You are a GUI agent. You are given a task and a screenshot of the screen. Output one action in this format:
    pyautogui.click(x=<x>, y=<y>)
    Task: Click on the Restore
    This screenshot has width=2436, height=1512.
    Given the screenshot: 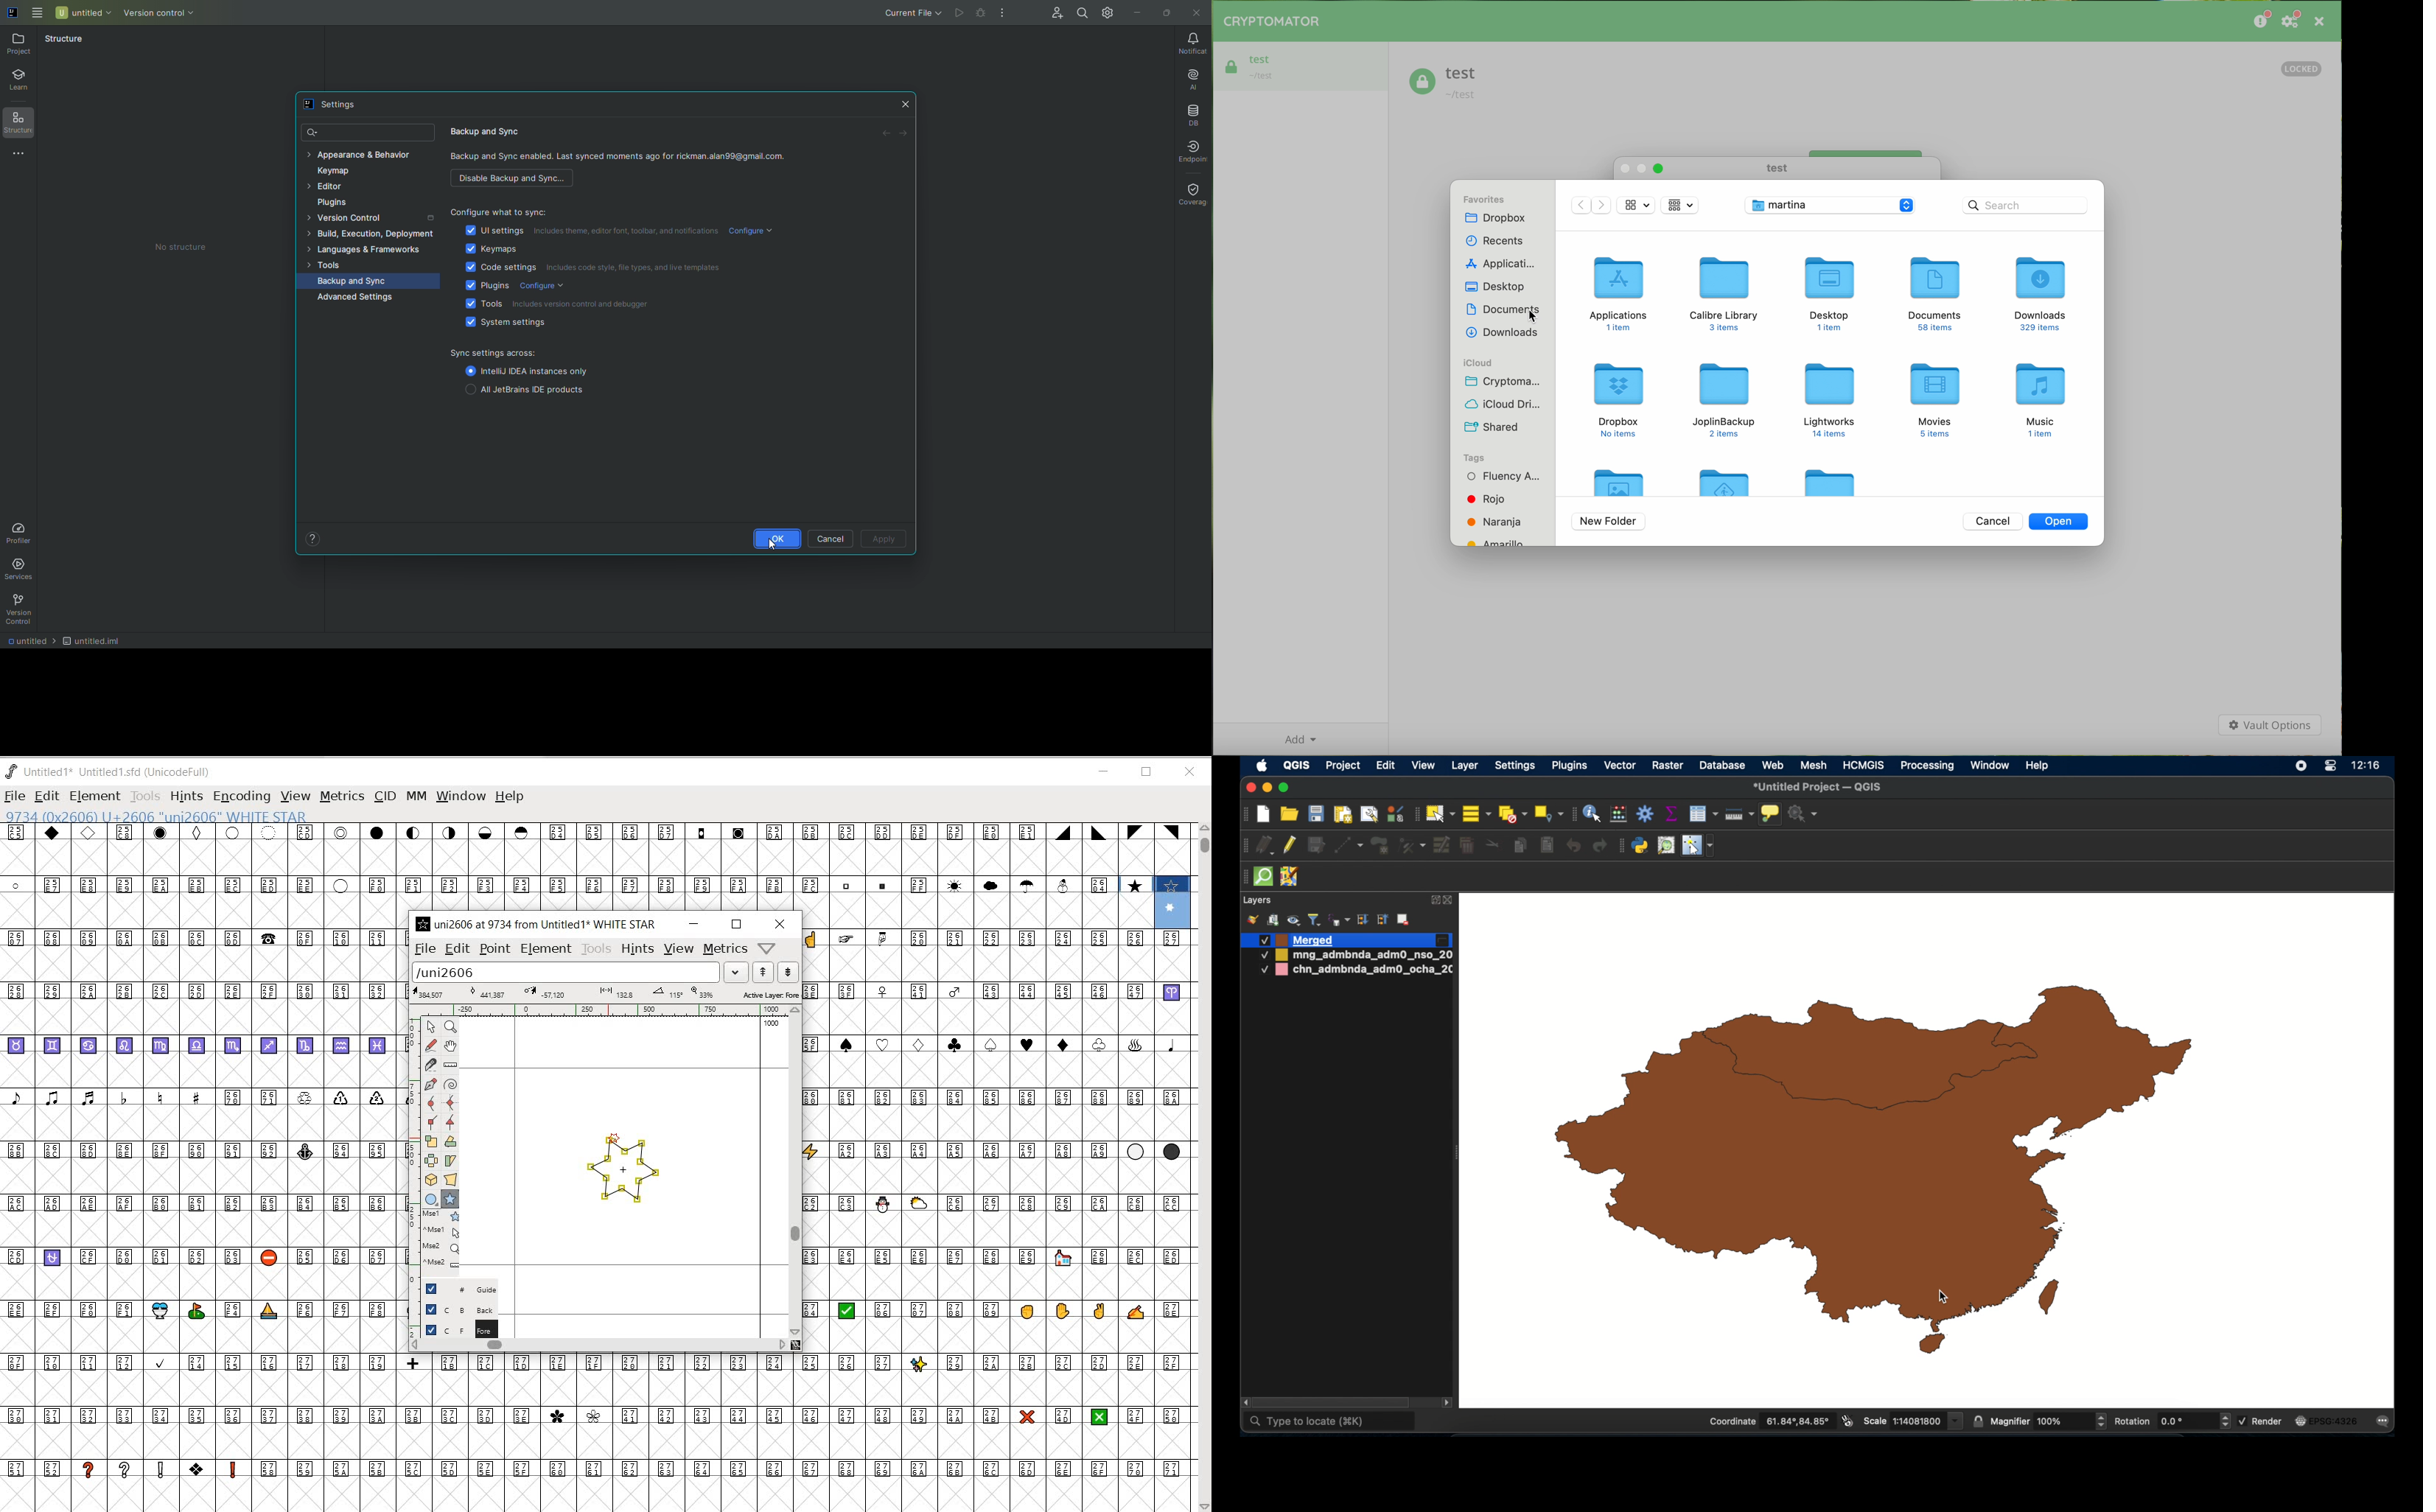 What is the action you would take?
    pyautogui.click(x=1165, y=11)
    